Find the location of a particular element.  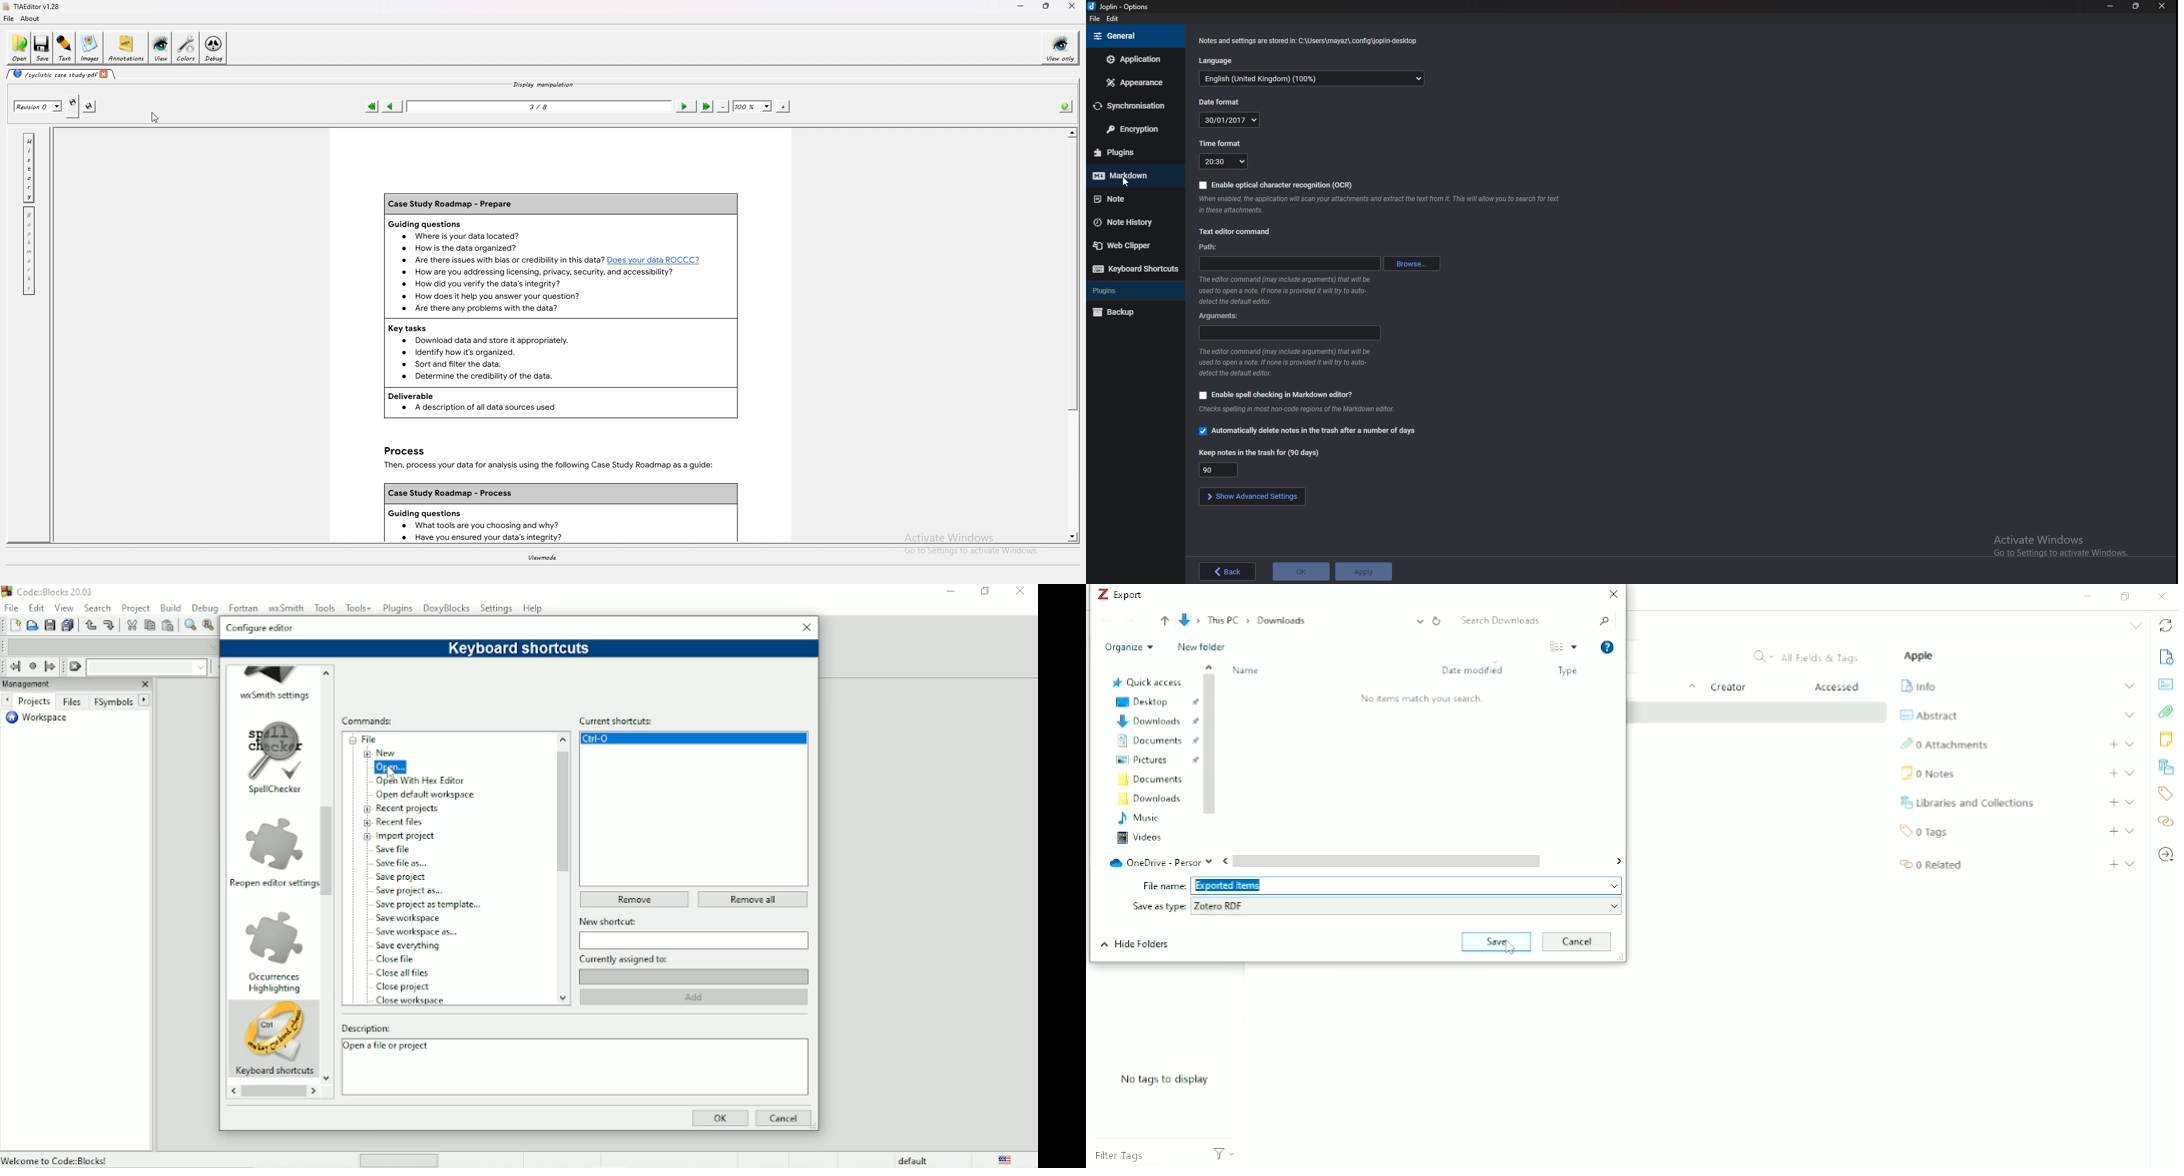

Change your View is located at coordinates (1555, 647).